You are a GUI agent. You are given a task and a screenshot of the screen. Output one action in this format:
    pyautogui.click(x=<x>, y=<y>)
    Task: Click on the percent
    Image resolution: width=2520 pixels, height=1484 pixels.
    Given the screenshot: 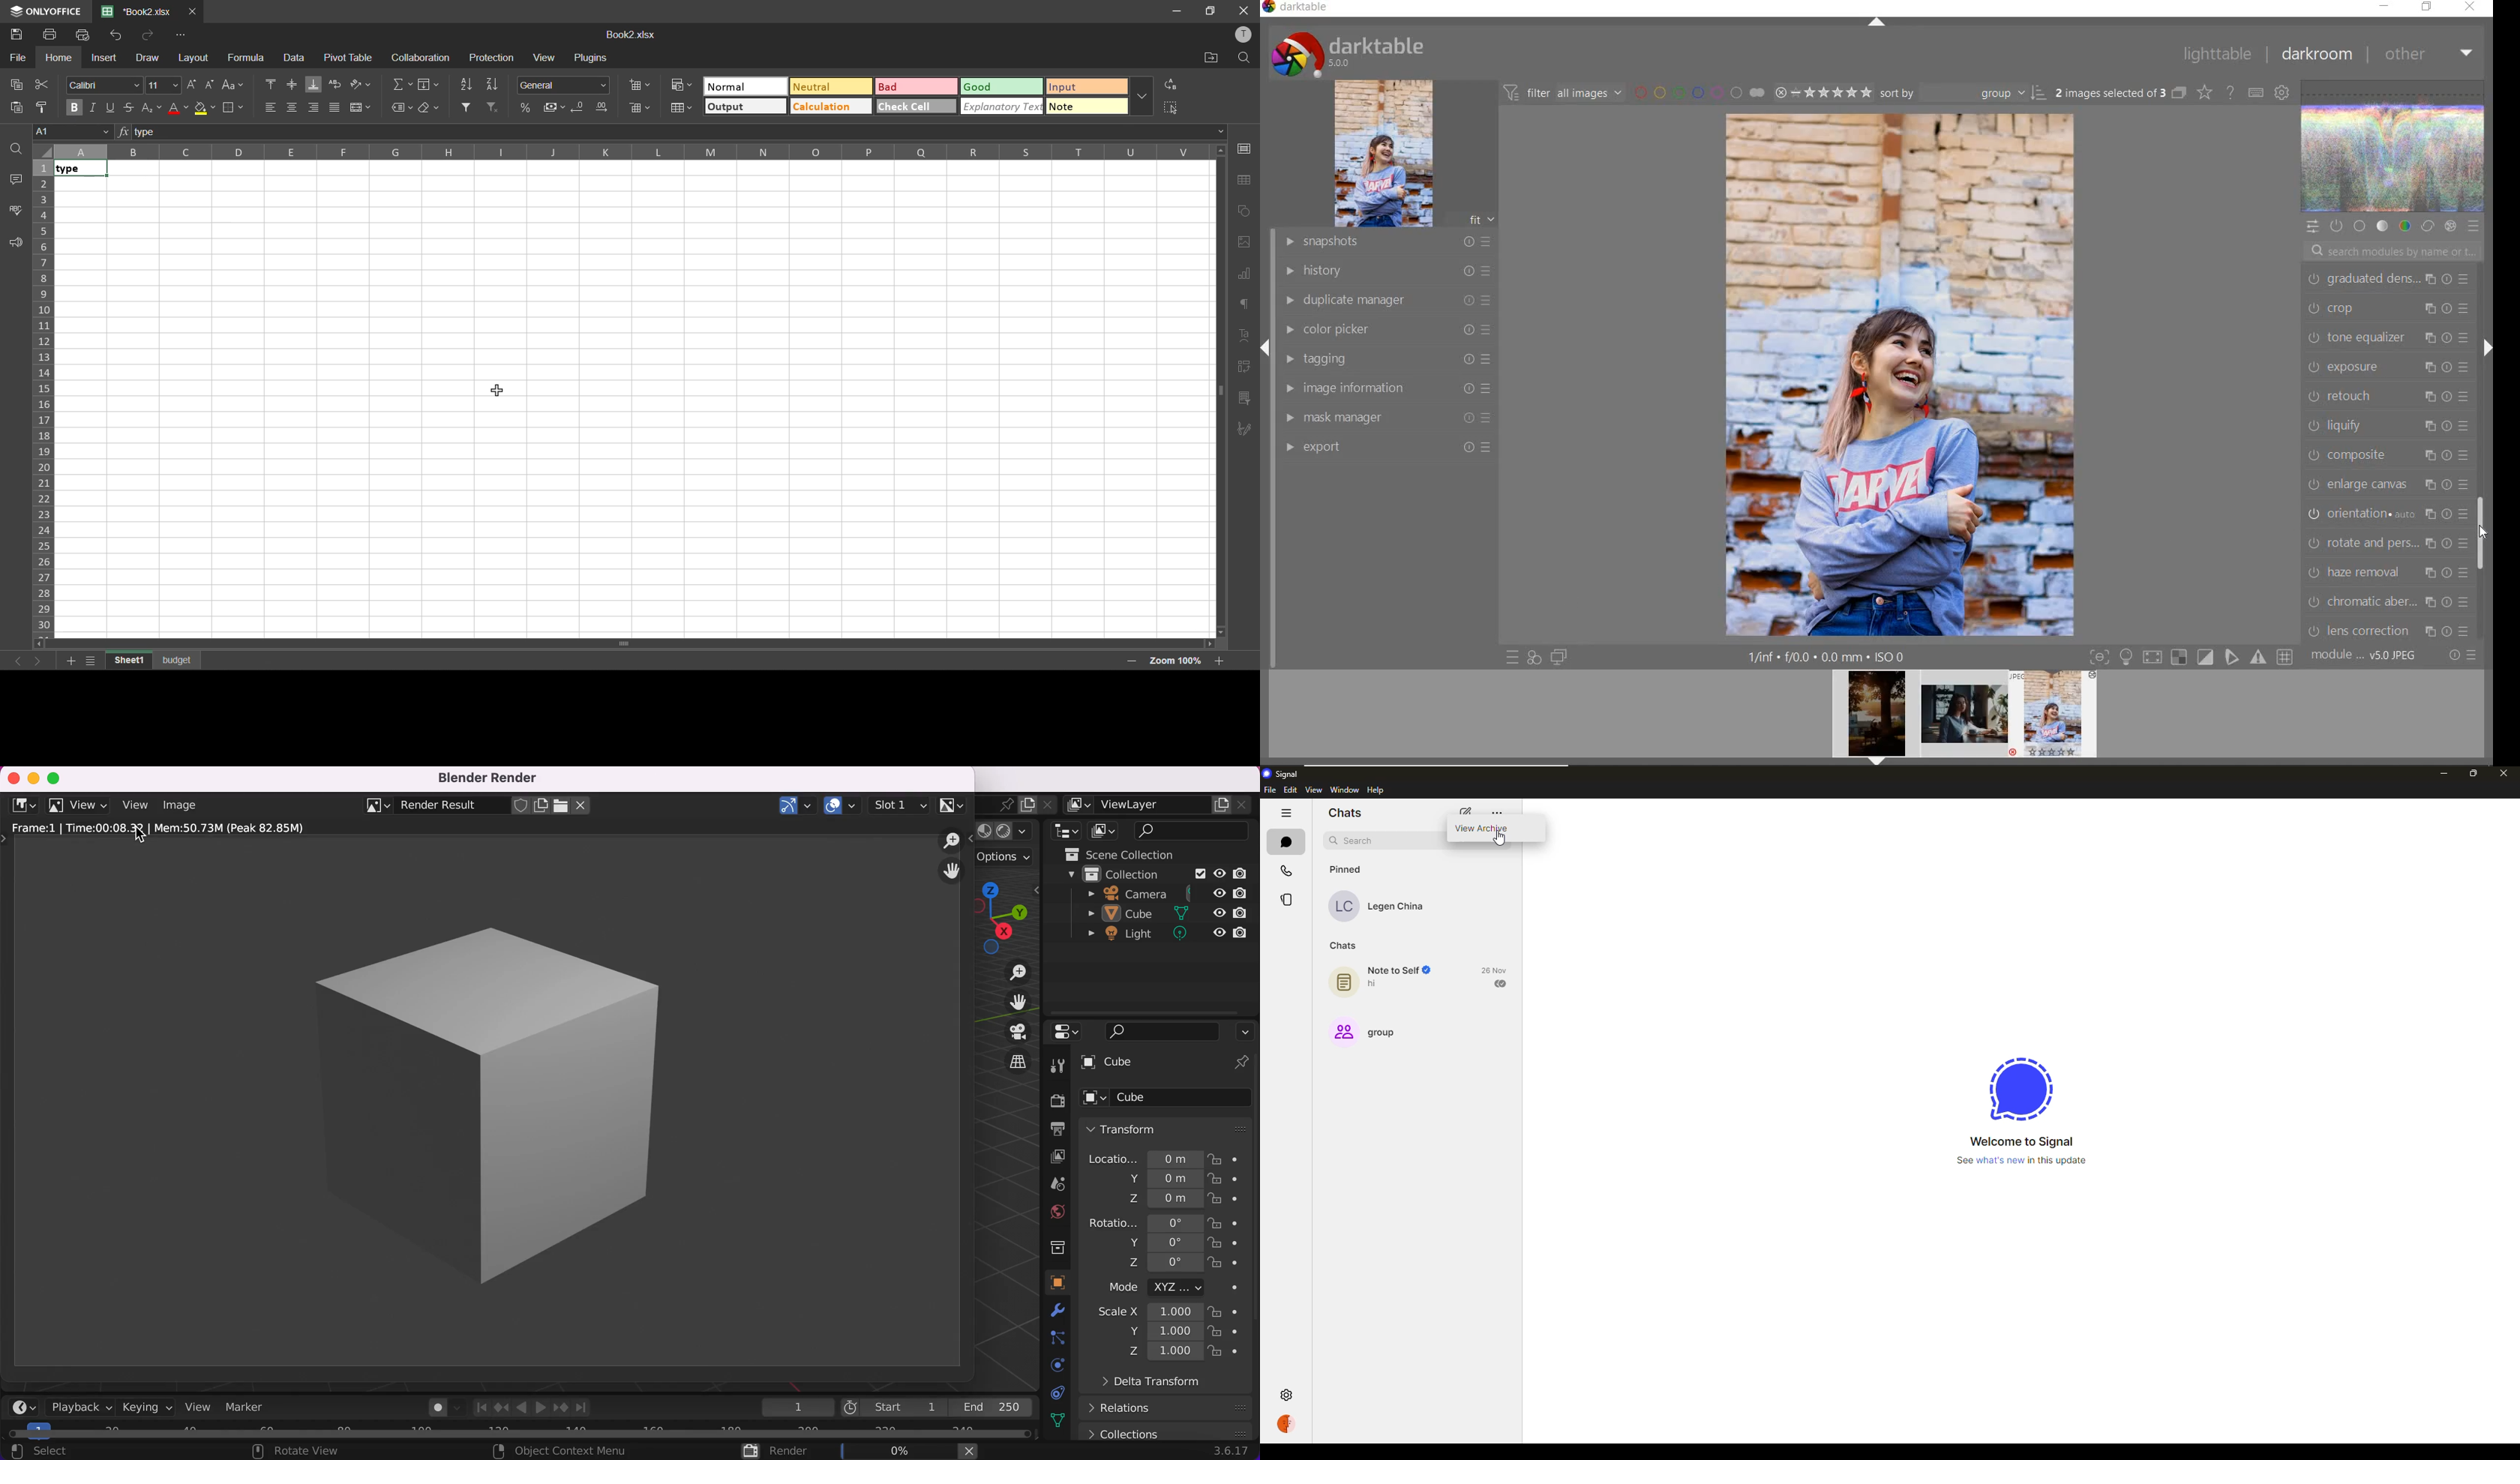 What is the action you would take?
    pyautogui.click(x=527, y=106)
    